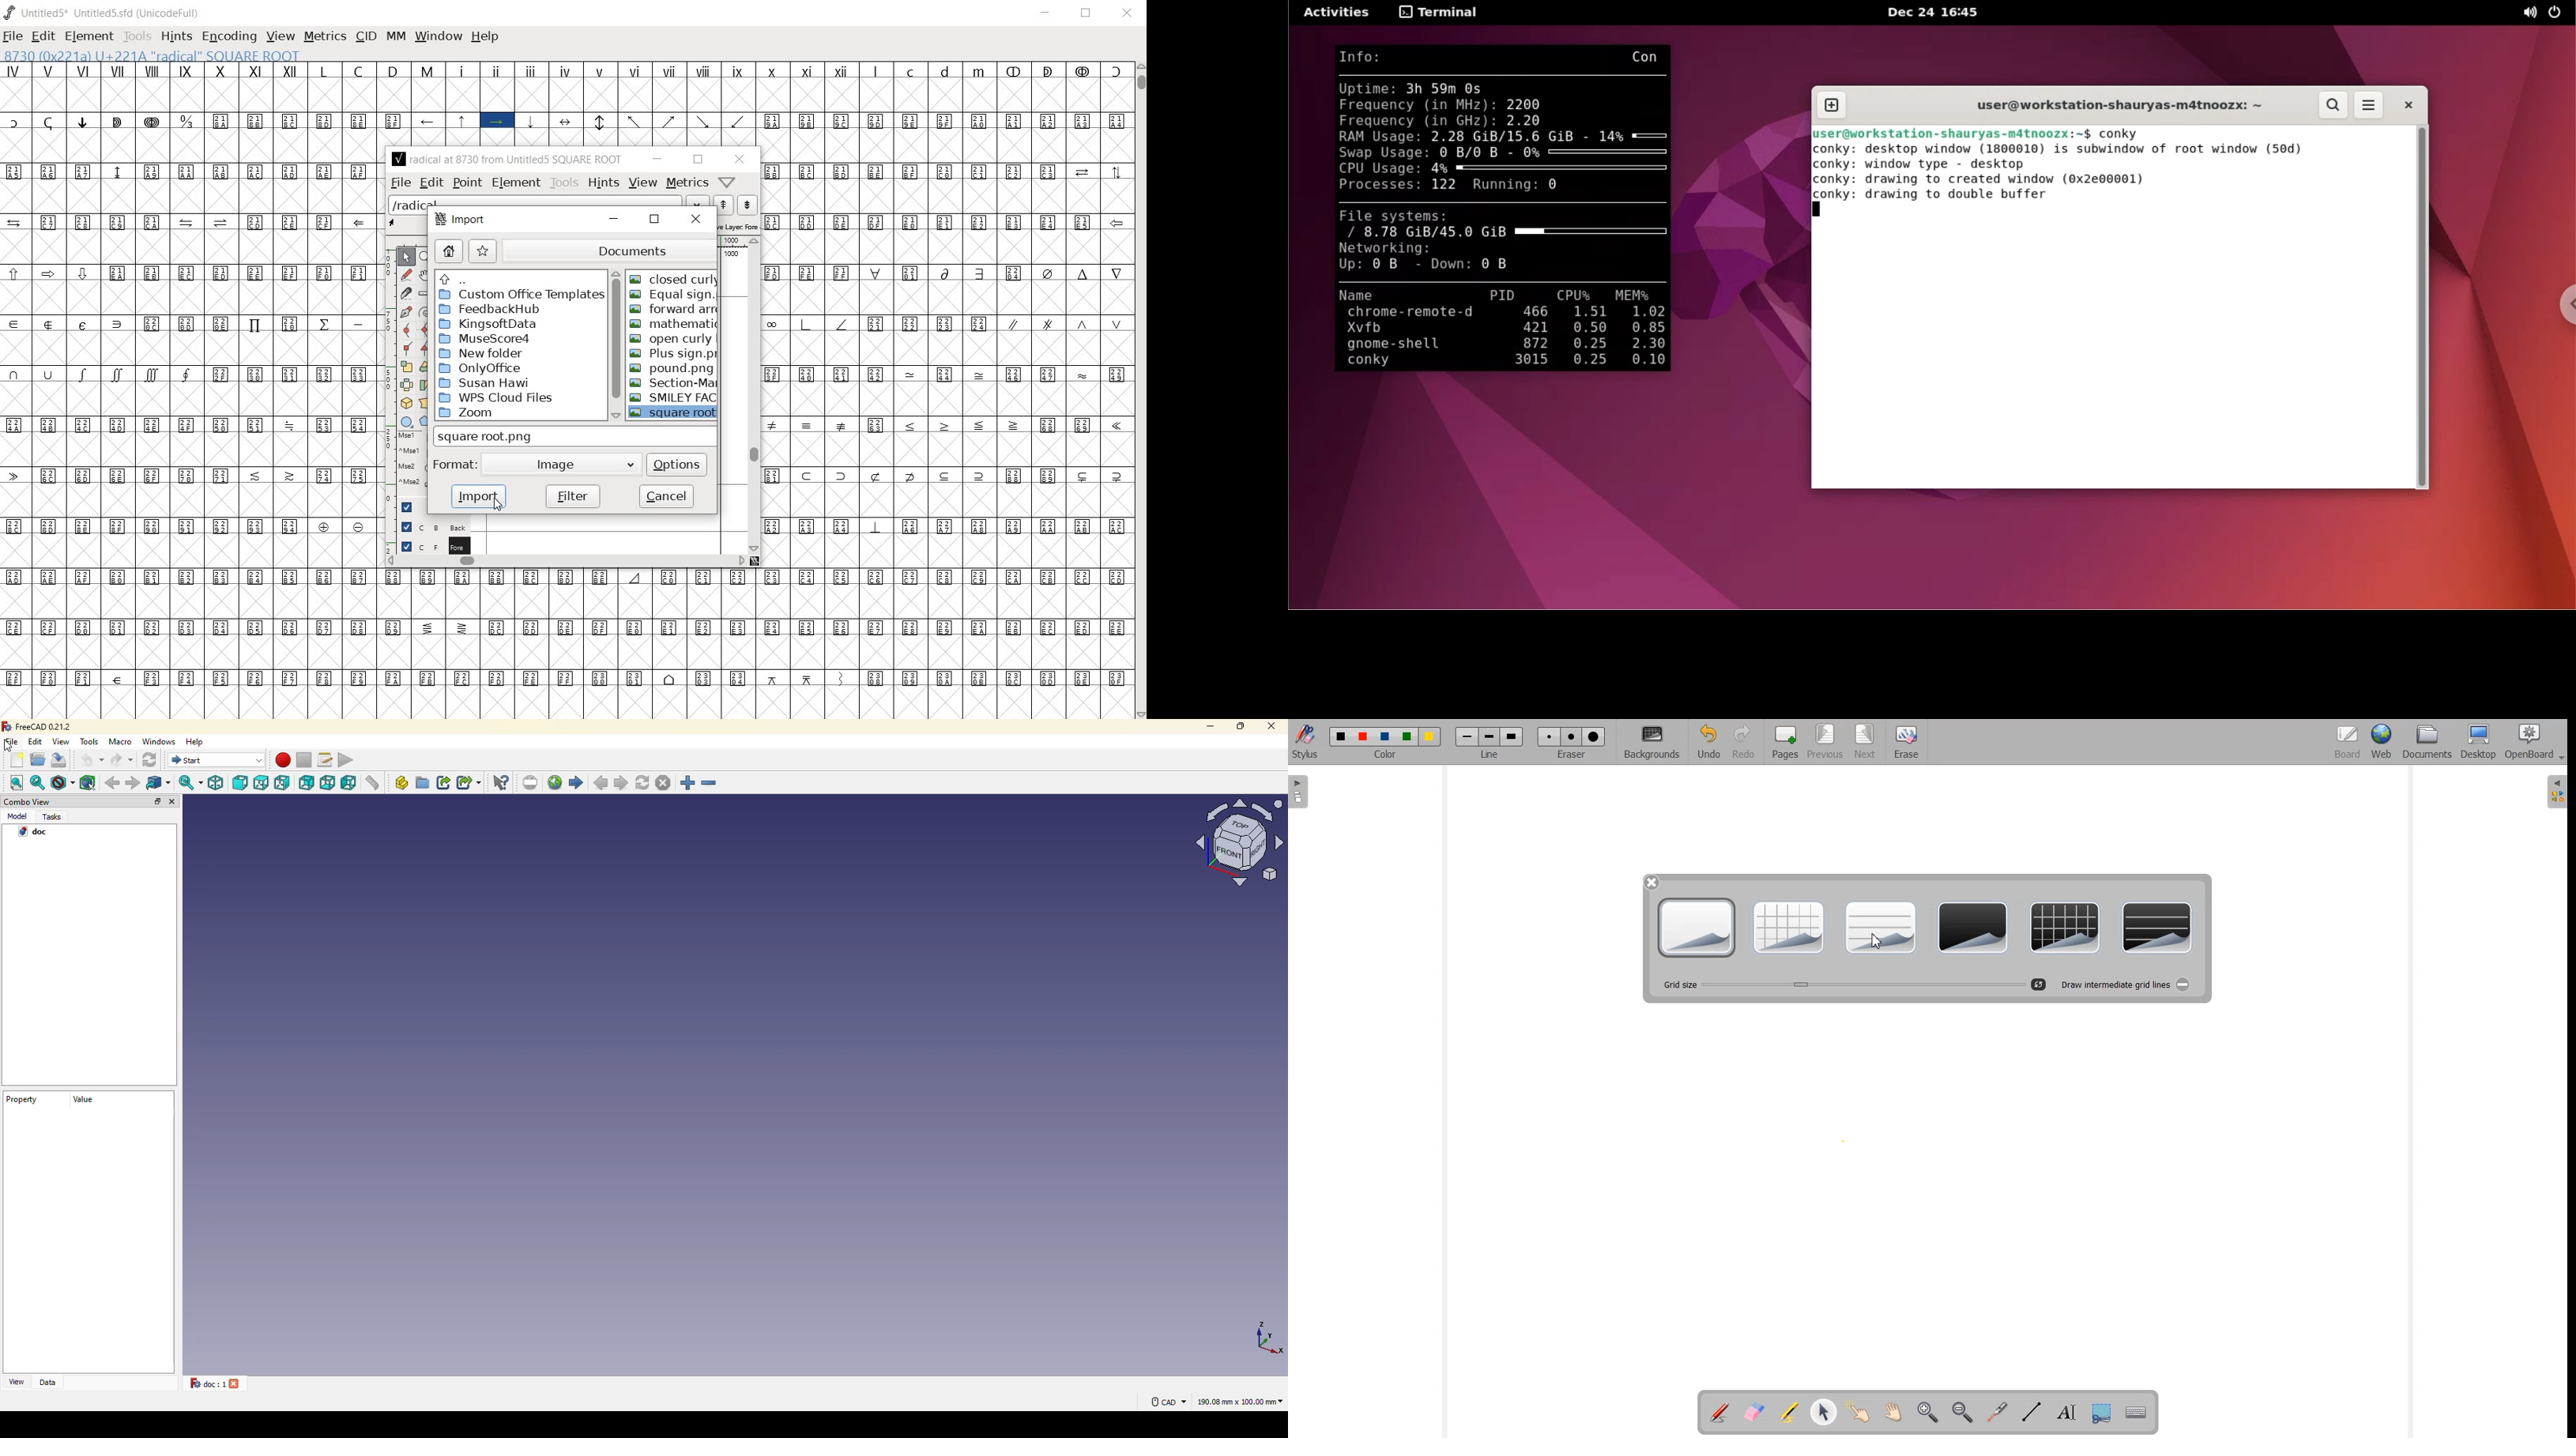  Describe the element at coordinates (531, 782) in the screenshot. I see `set url` at that location.